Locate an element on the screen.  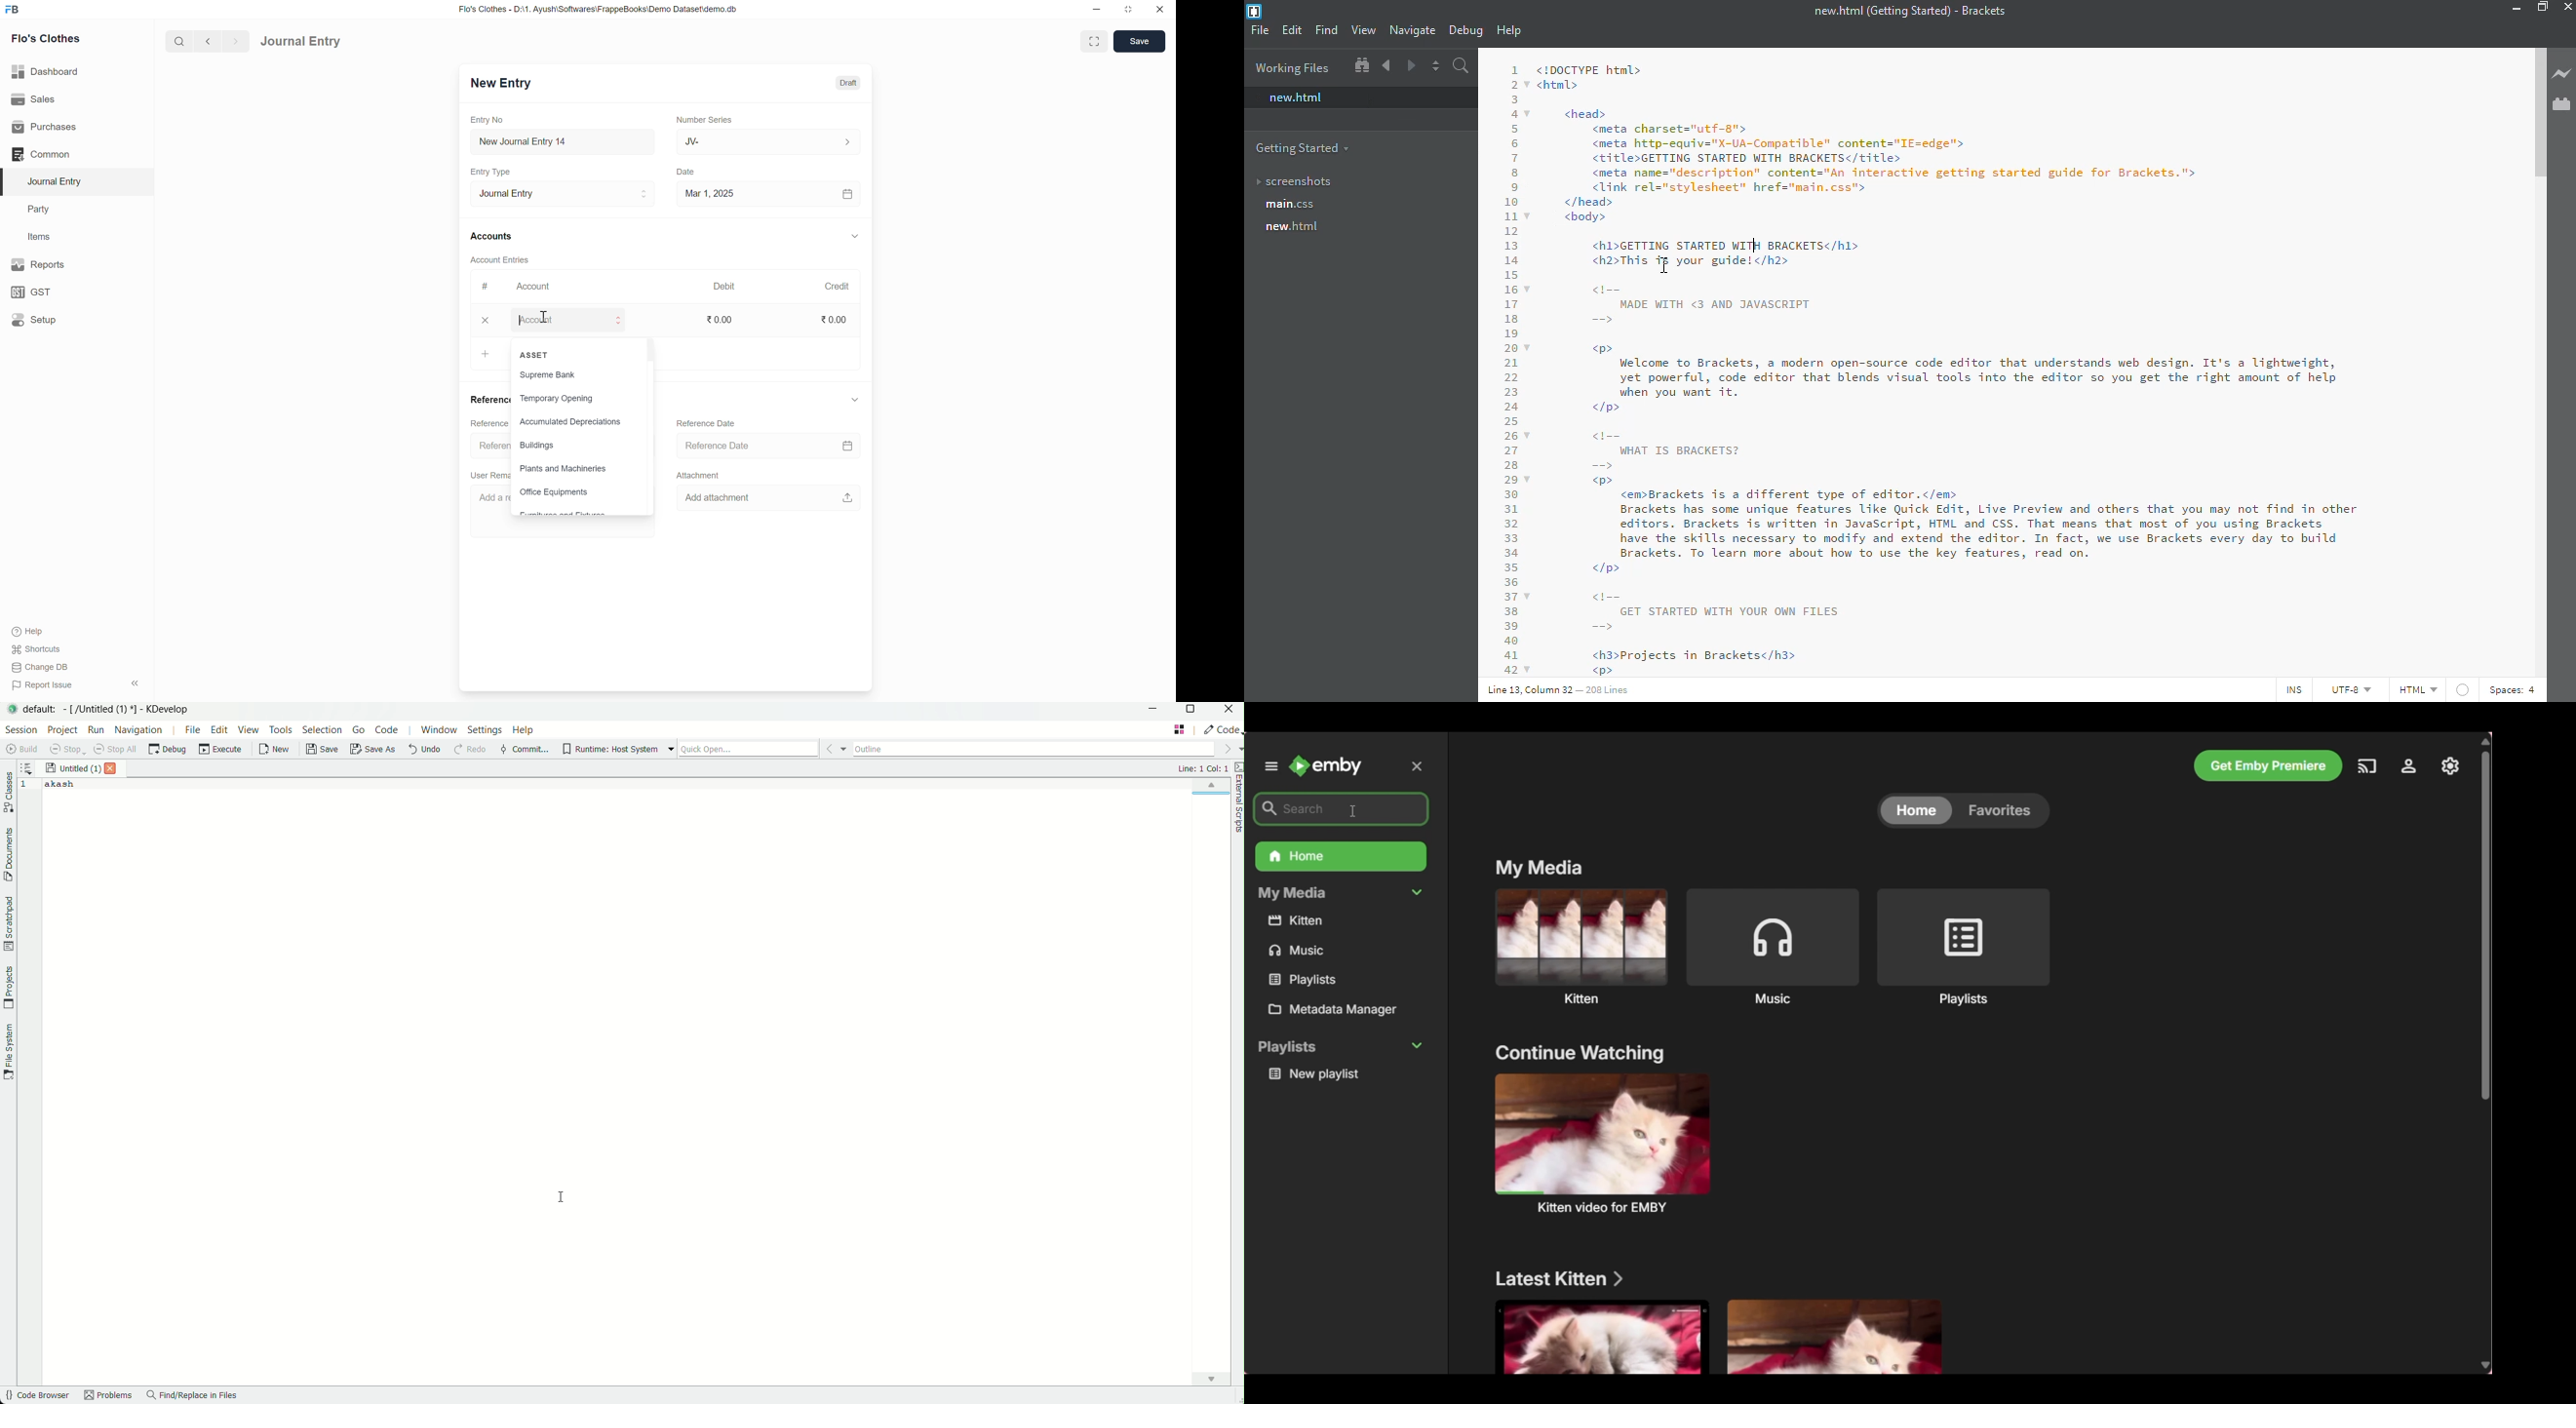
# is located at coordinates (486, 286).